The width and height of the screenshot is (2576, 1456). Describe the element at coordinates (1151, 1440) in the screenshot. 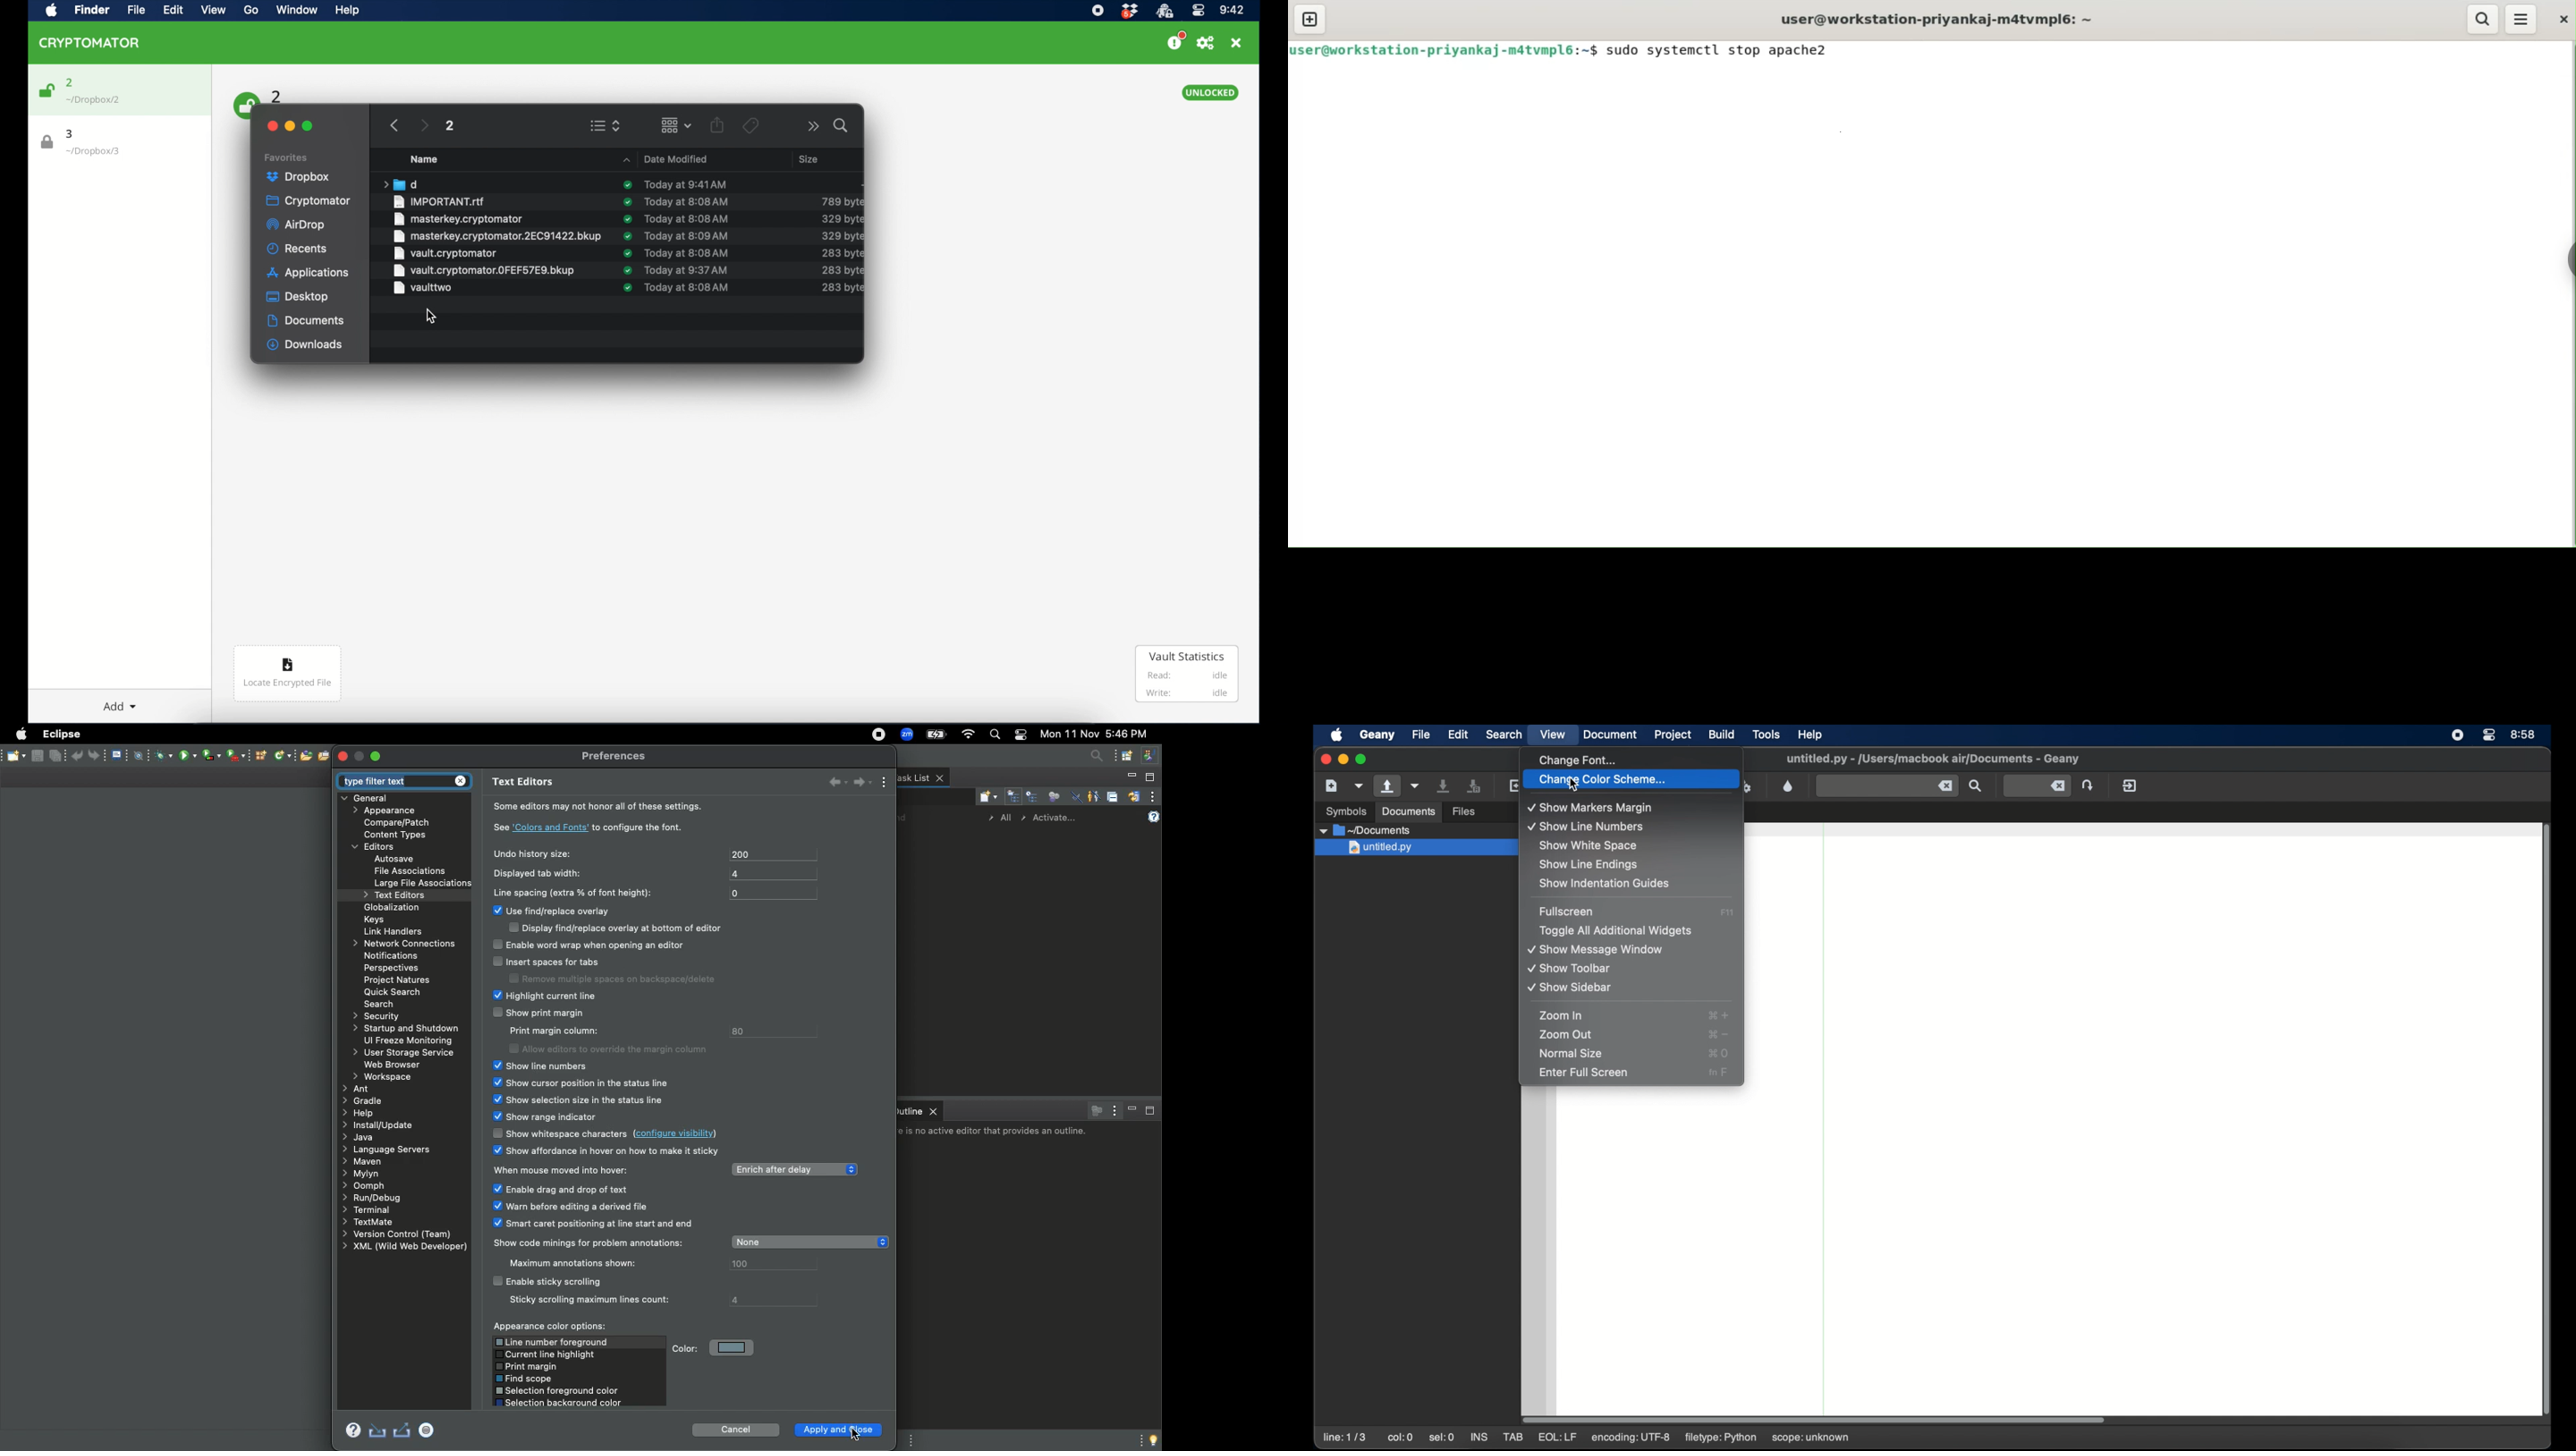

I see `Tip of the day` at that location.